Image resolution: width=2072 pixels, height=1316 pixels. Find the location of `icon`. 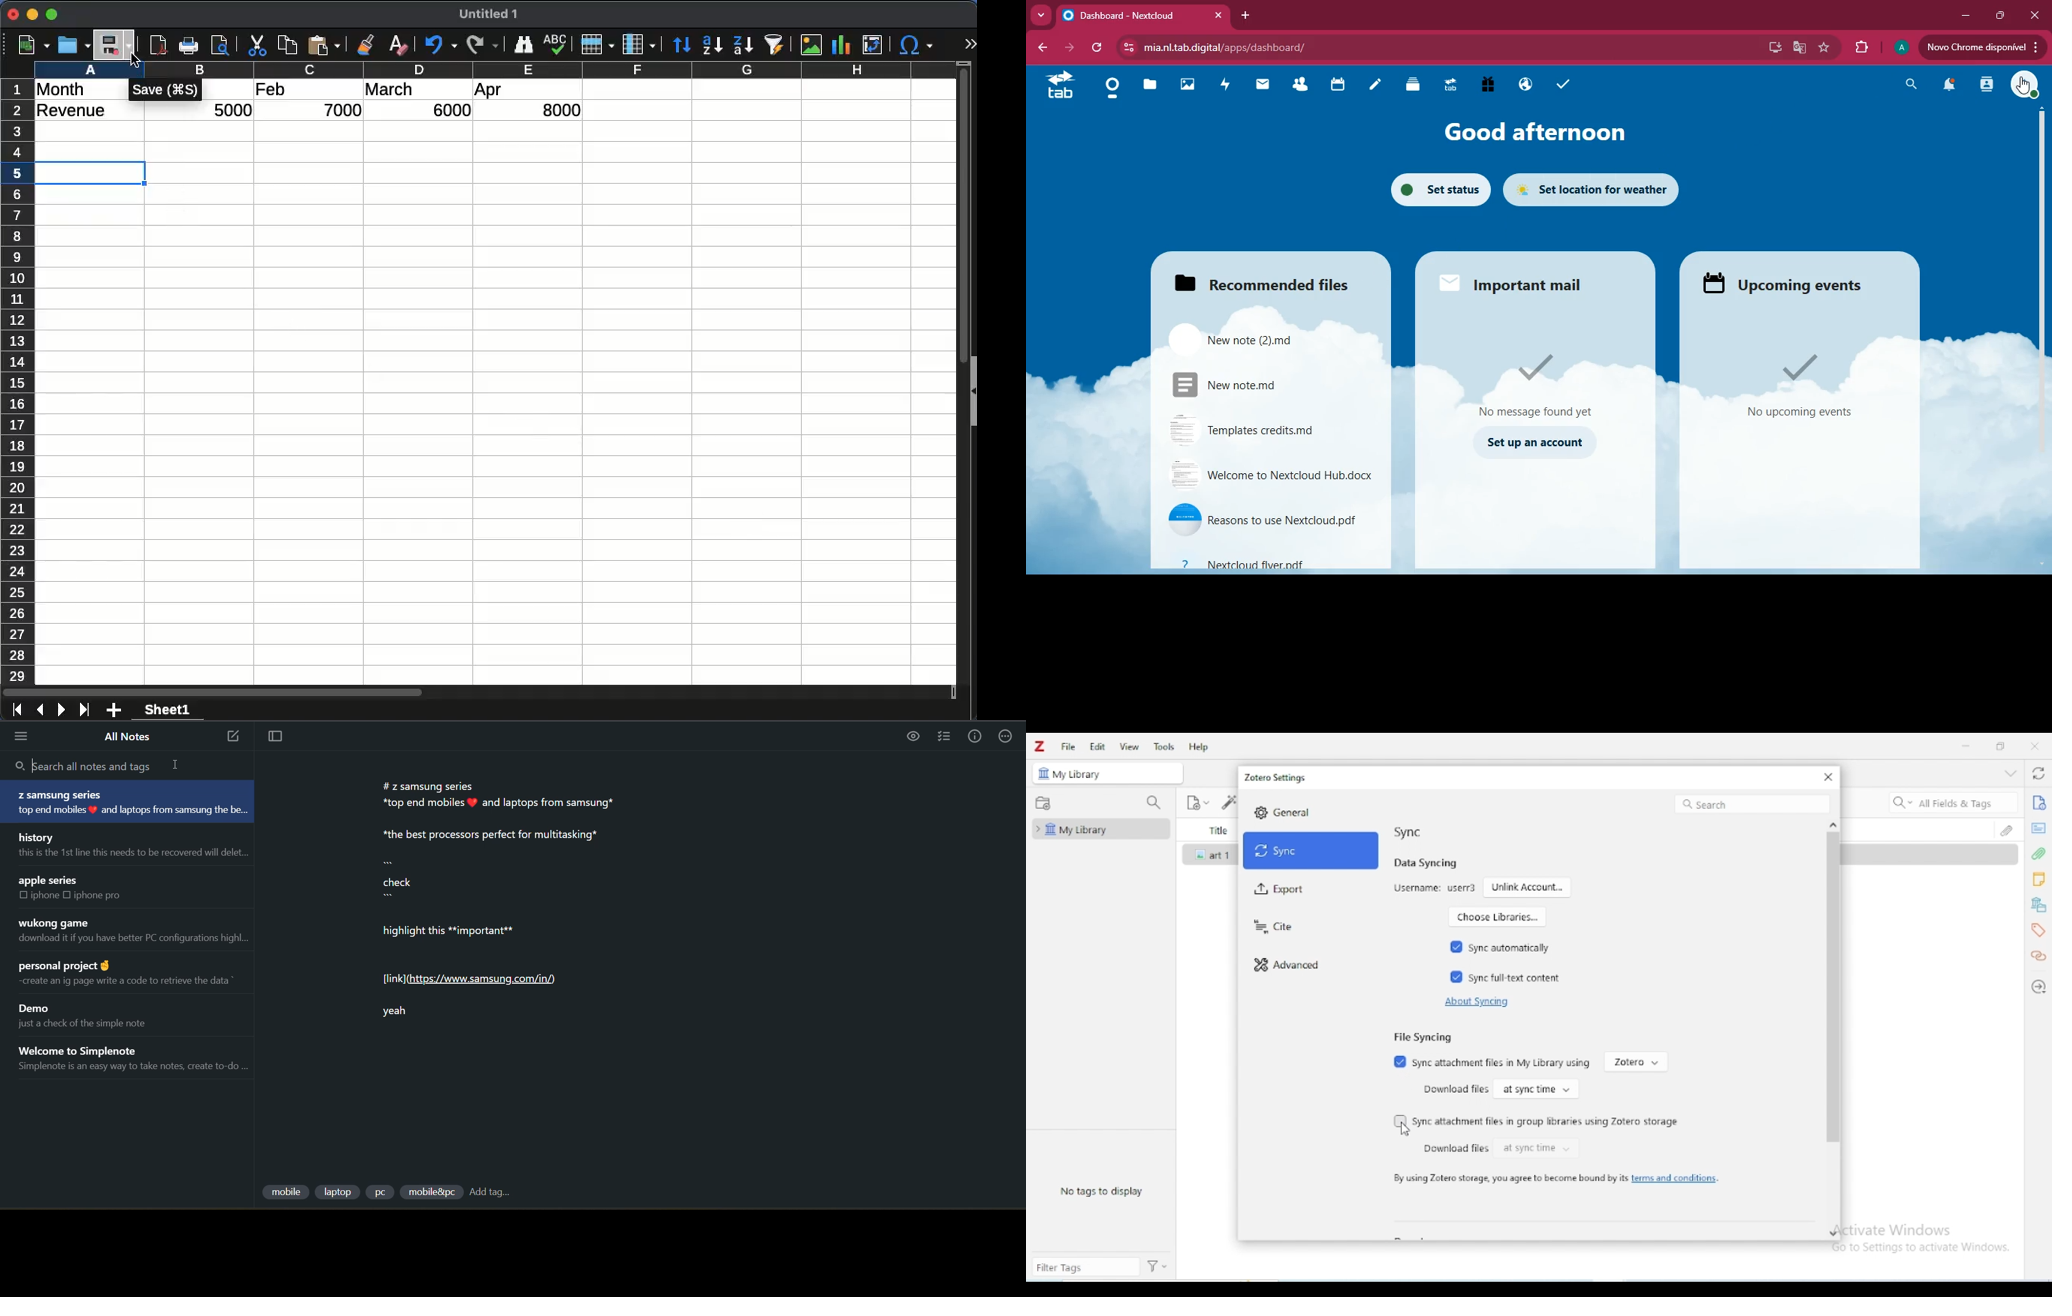

icon is located at coordinates (1202, 855).